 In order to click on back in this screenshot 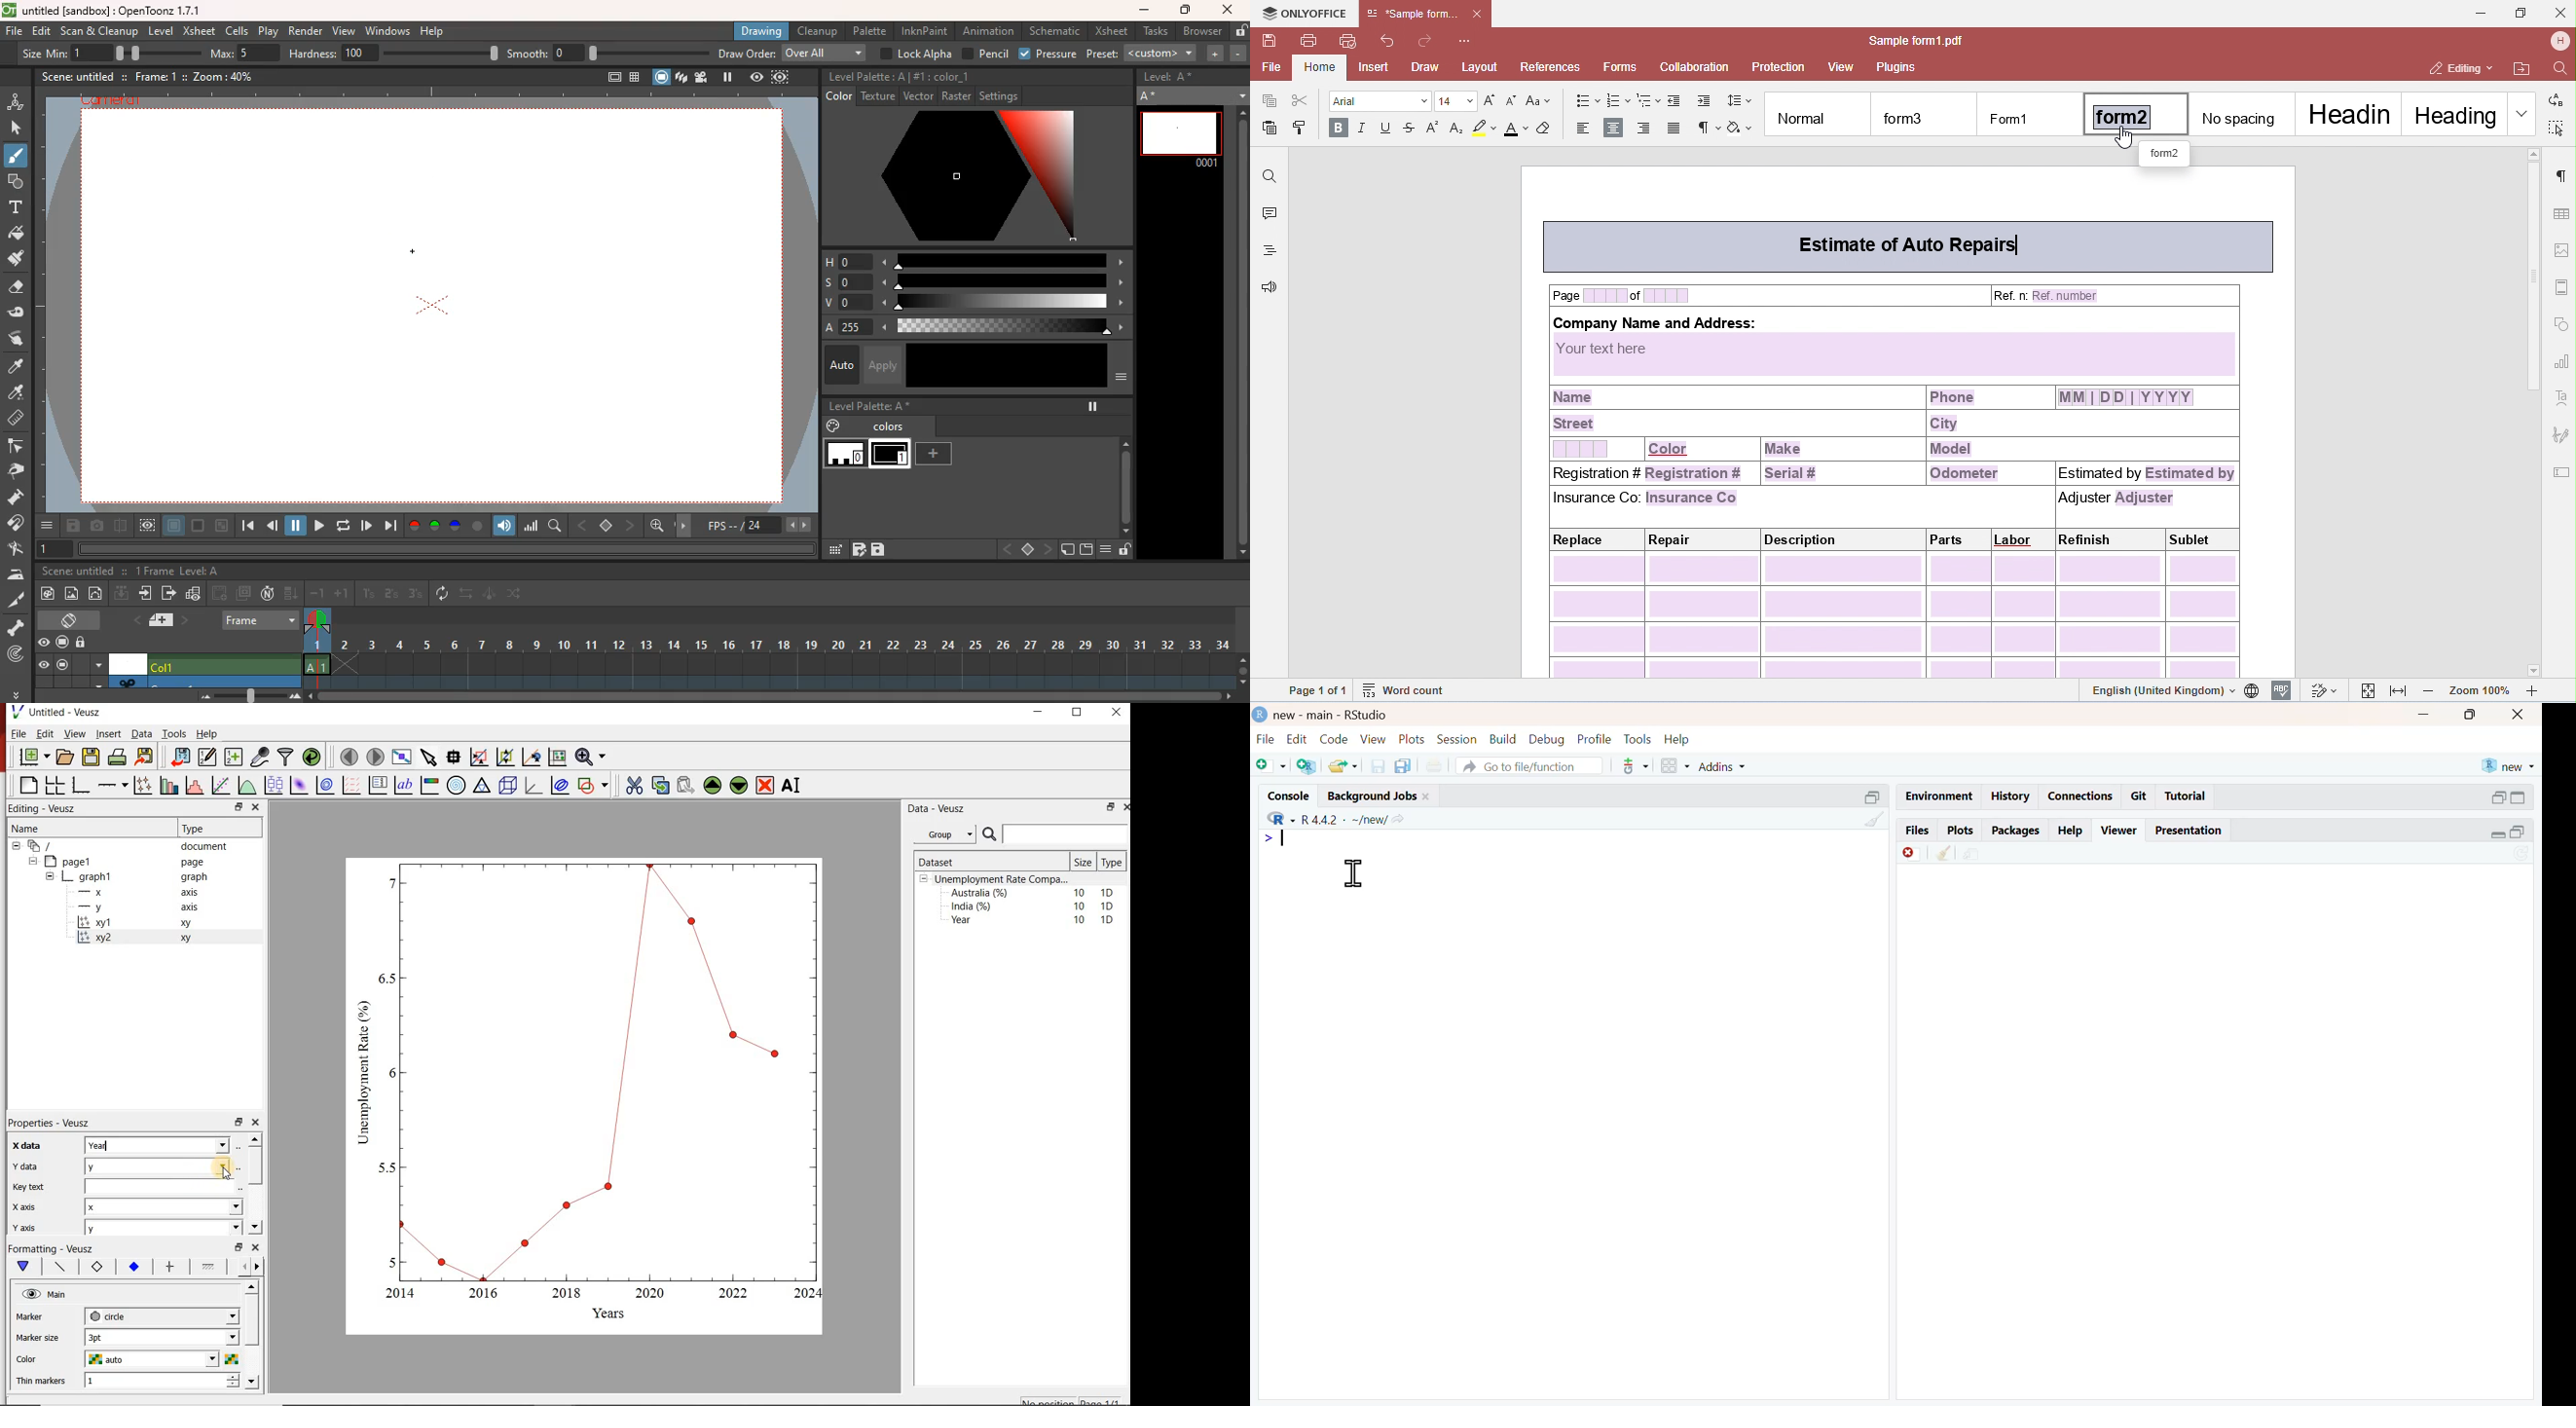, I will do `click(274, 527)`.